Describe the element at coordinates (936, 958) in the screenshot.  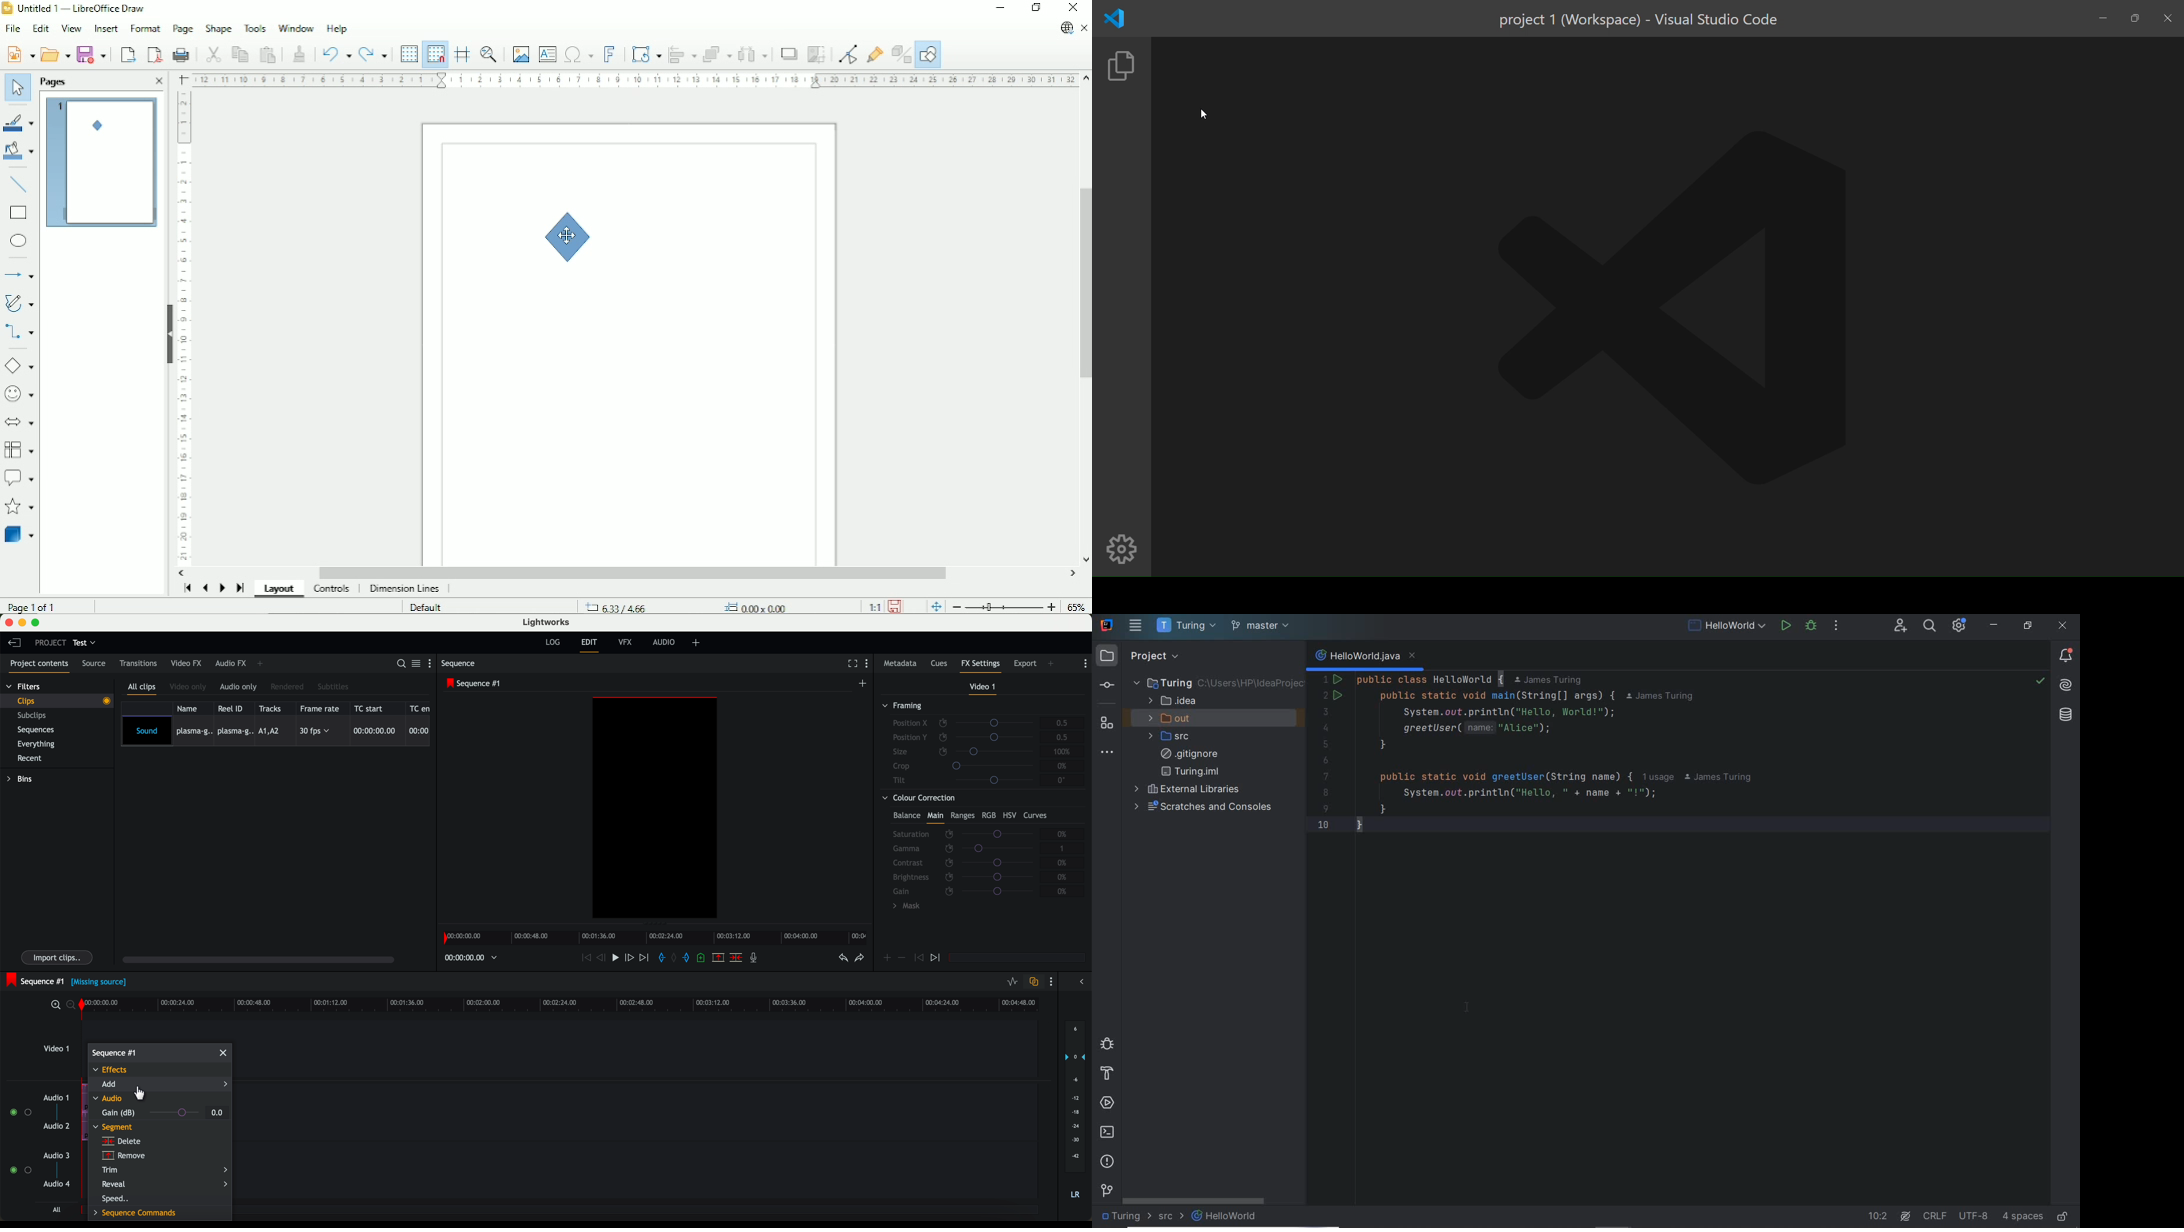
I see `jump to next keyframe` at that location.